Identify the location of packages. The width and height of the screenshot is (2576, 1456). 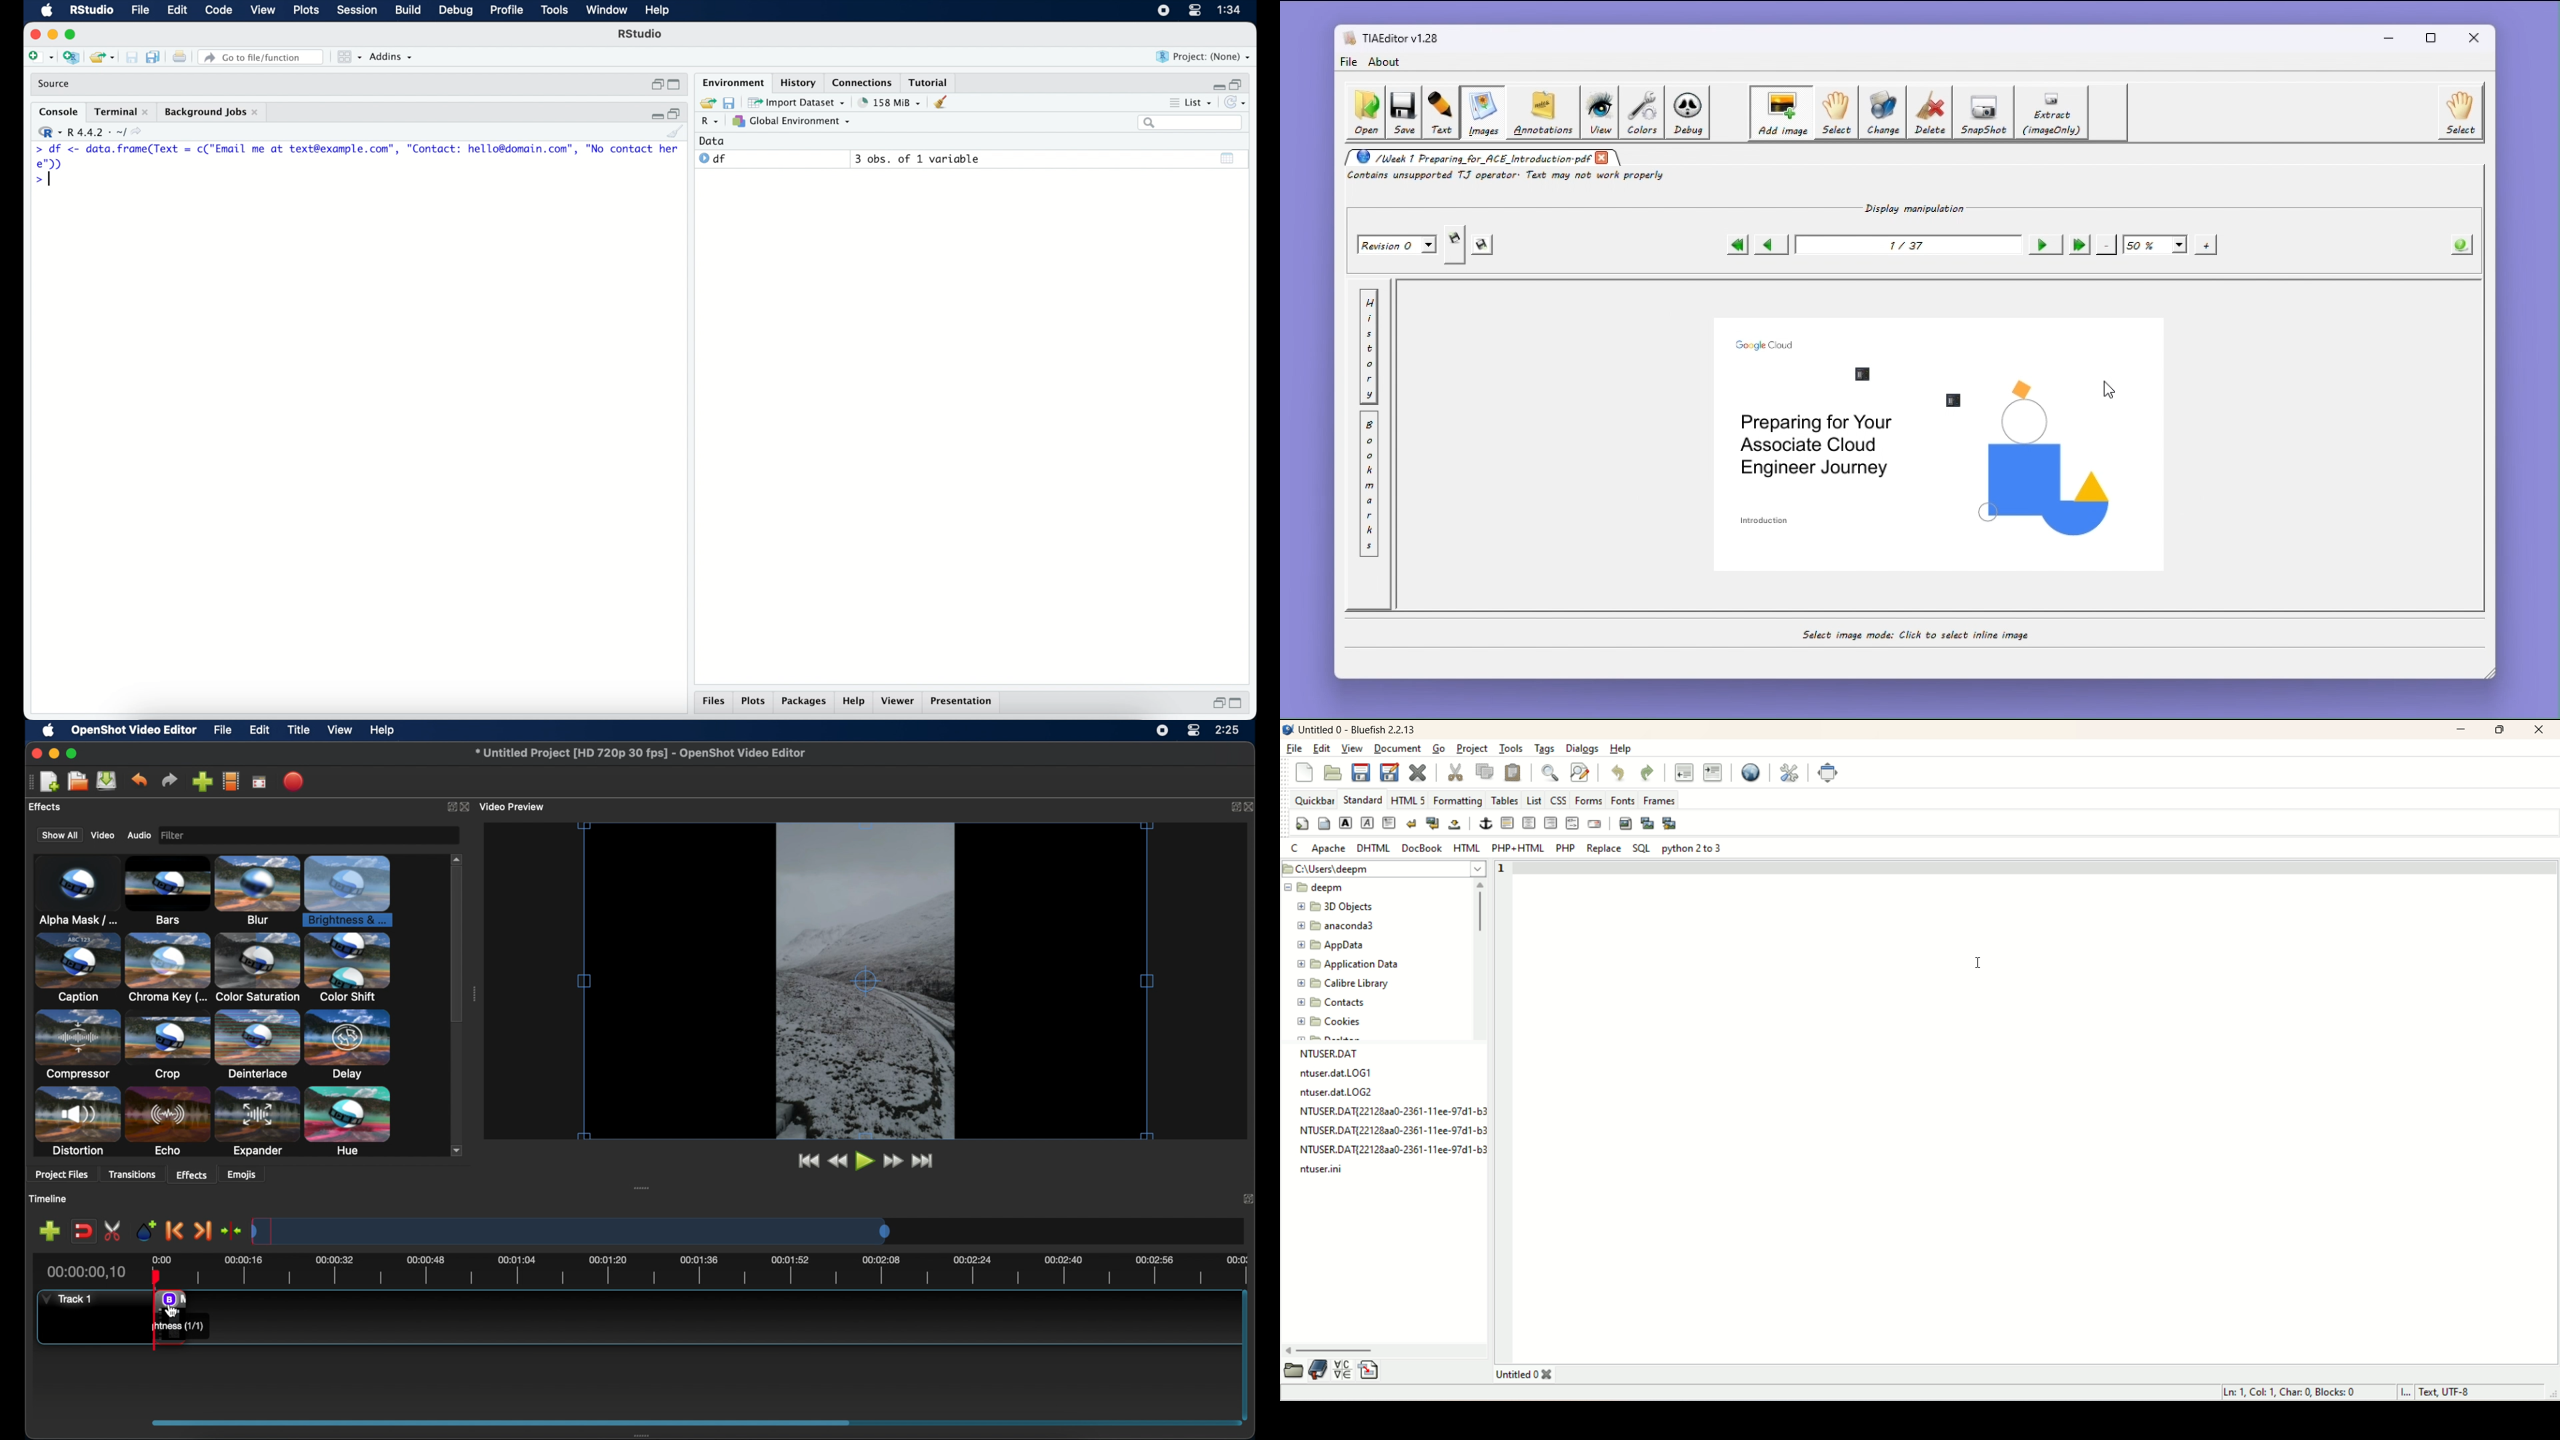
(803, 702).